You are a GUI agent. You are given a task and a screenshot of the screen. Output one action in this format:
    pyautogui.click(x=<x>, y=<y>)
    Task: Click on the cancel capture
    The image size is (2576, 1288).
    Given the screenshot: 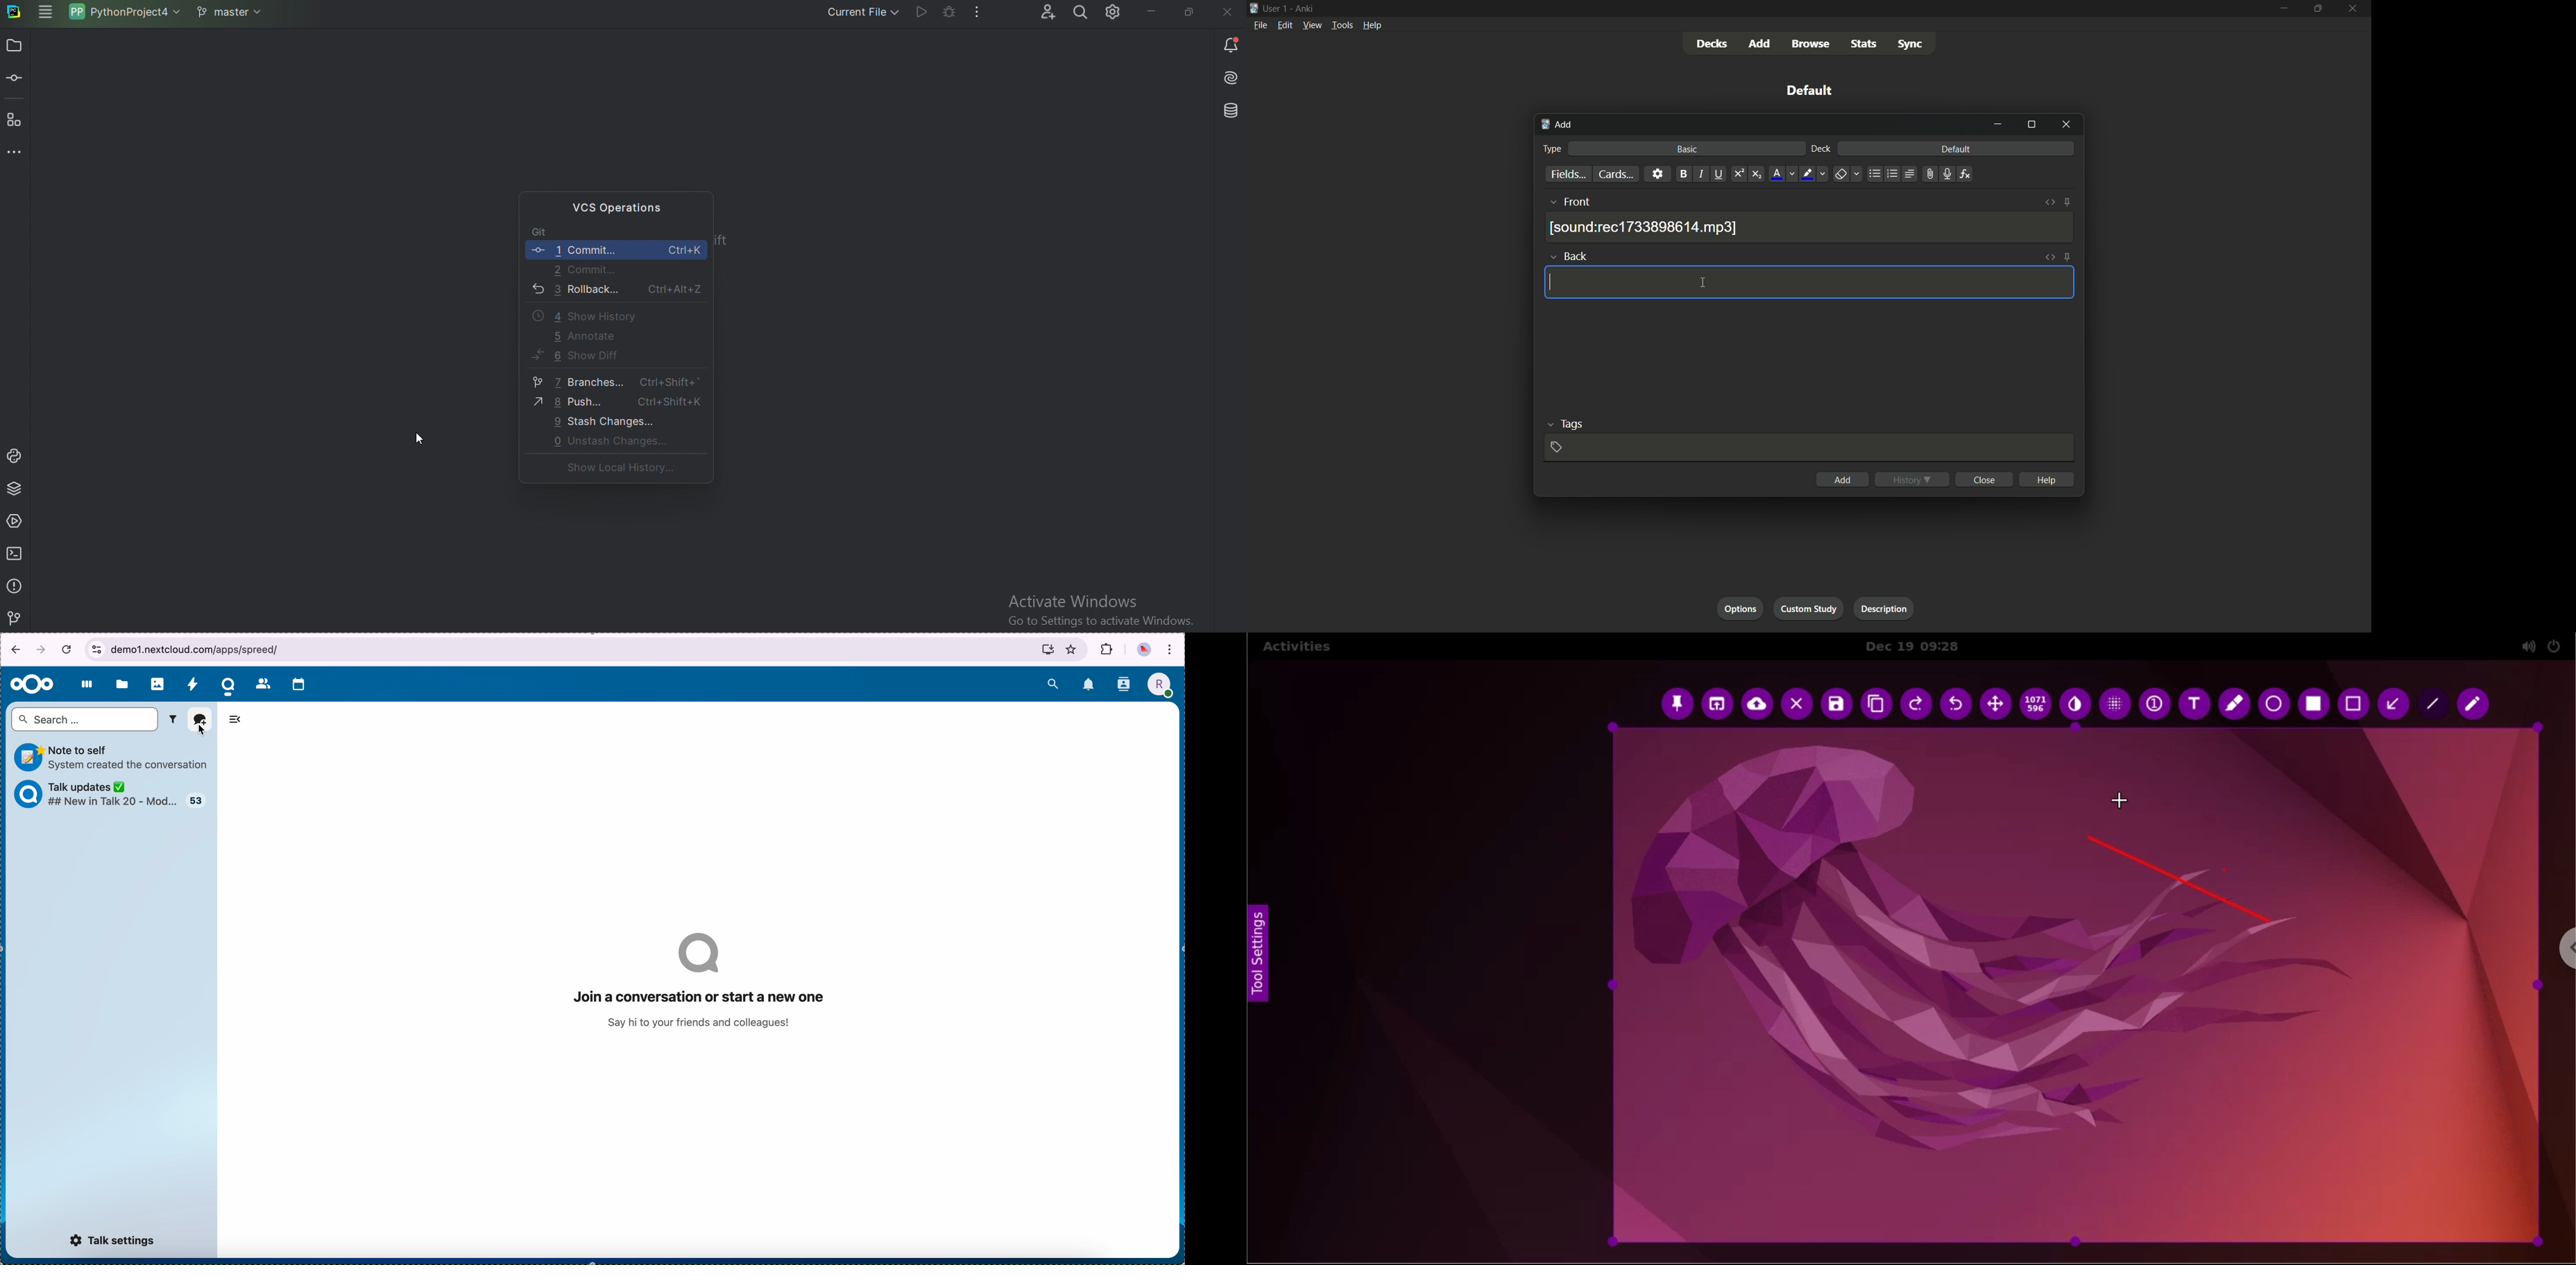 What is the action you would take?
    pyautogui.click(x=1798, y=704)
    